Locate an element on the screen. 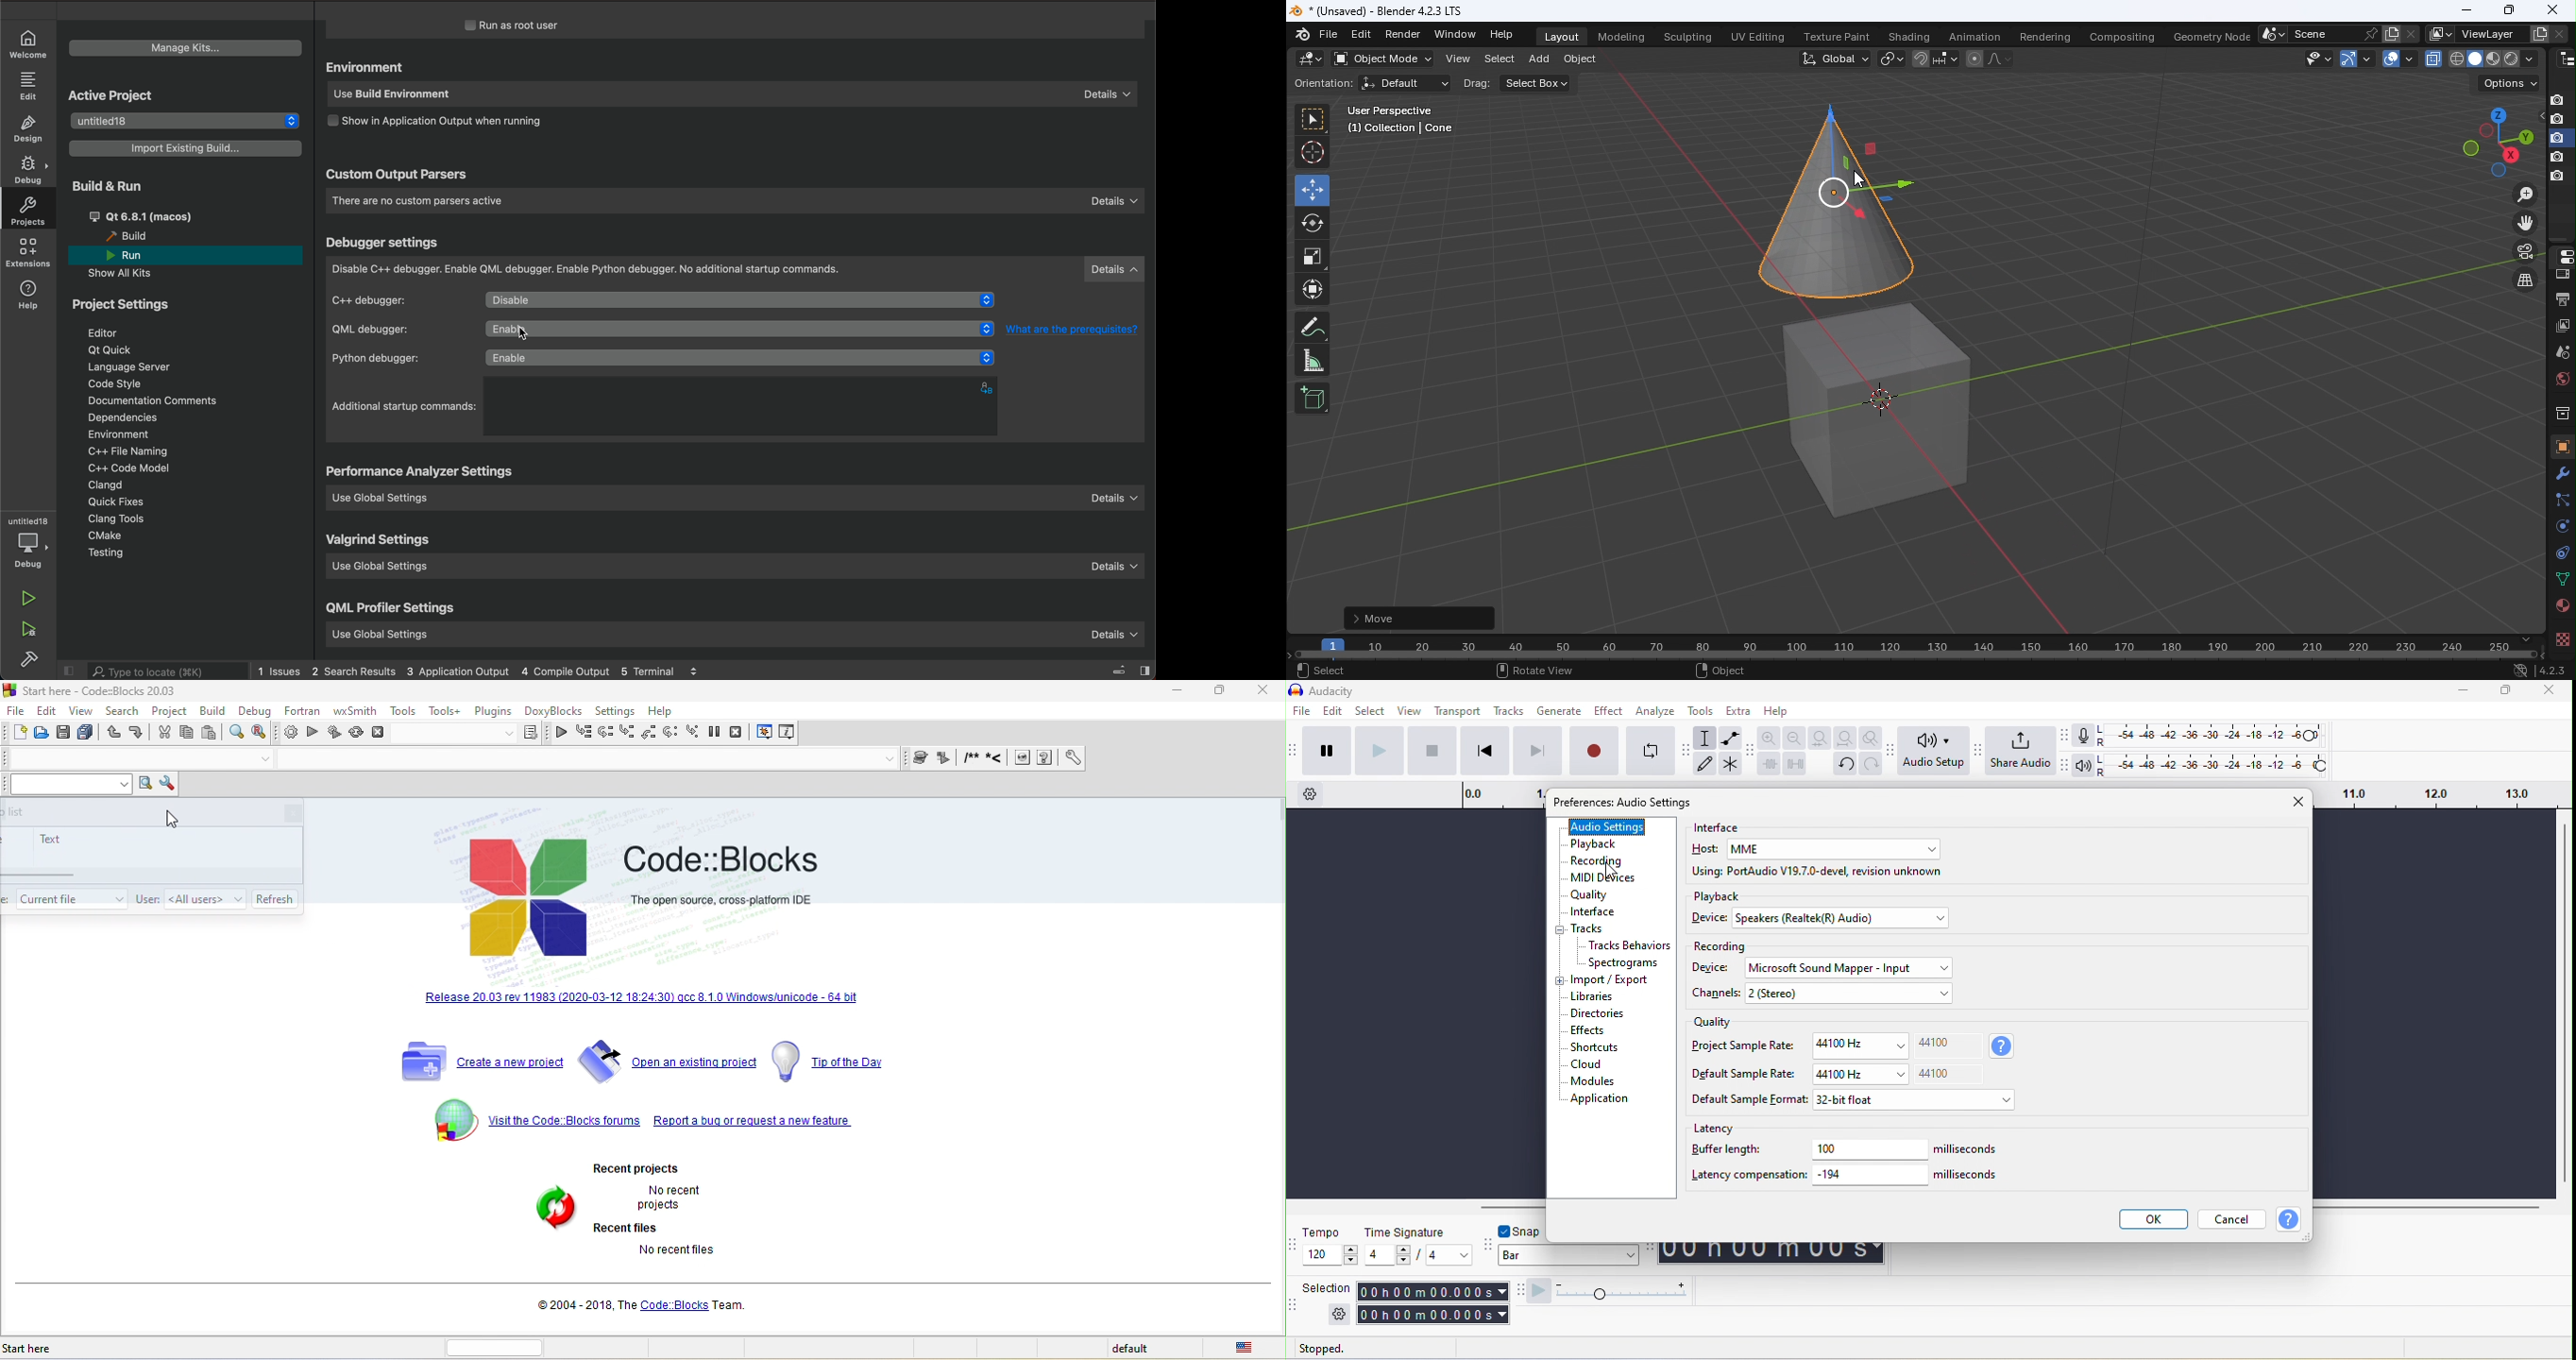 The image size is (2576, 1372). close is located at coordinates (2294, 801).